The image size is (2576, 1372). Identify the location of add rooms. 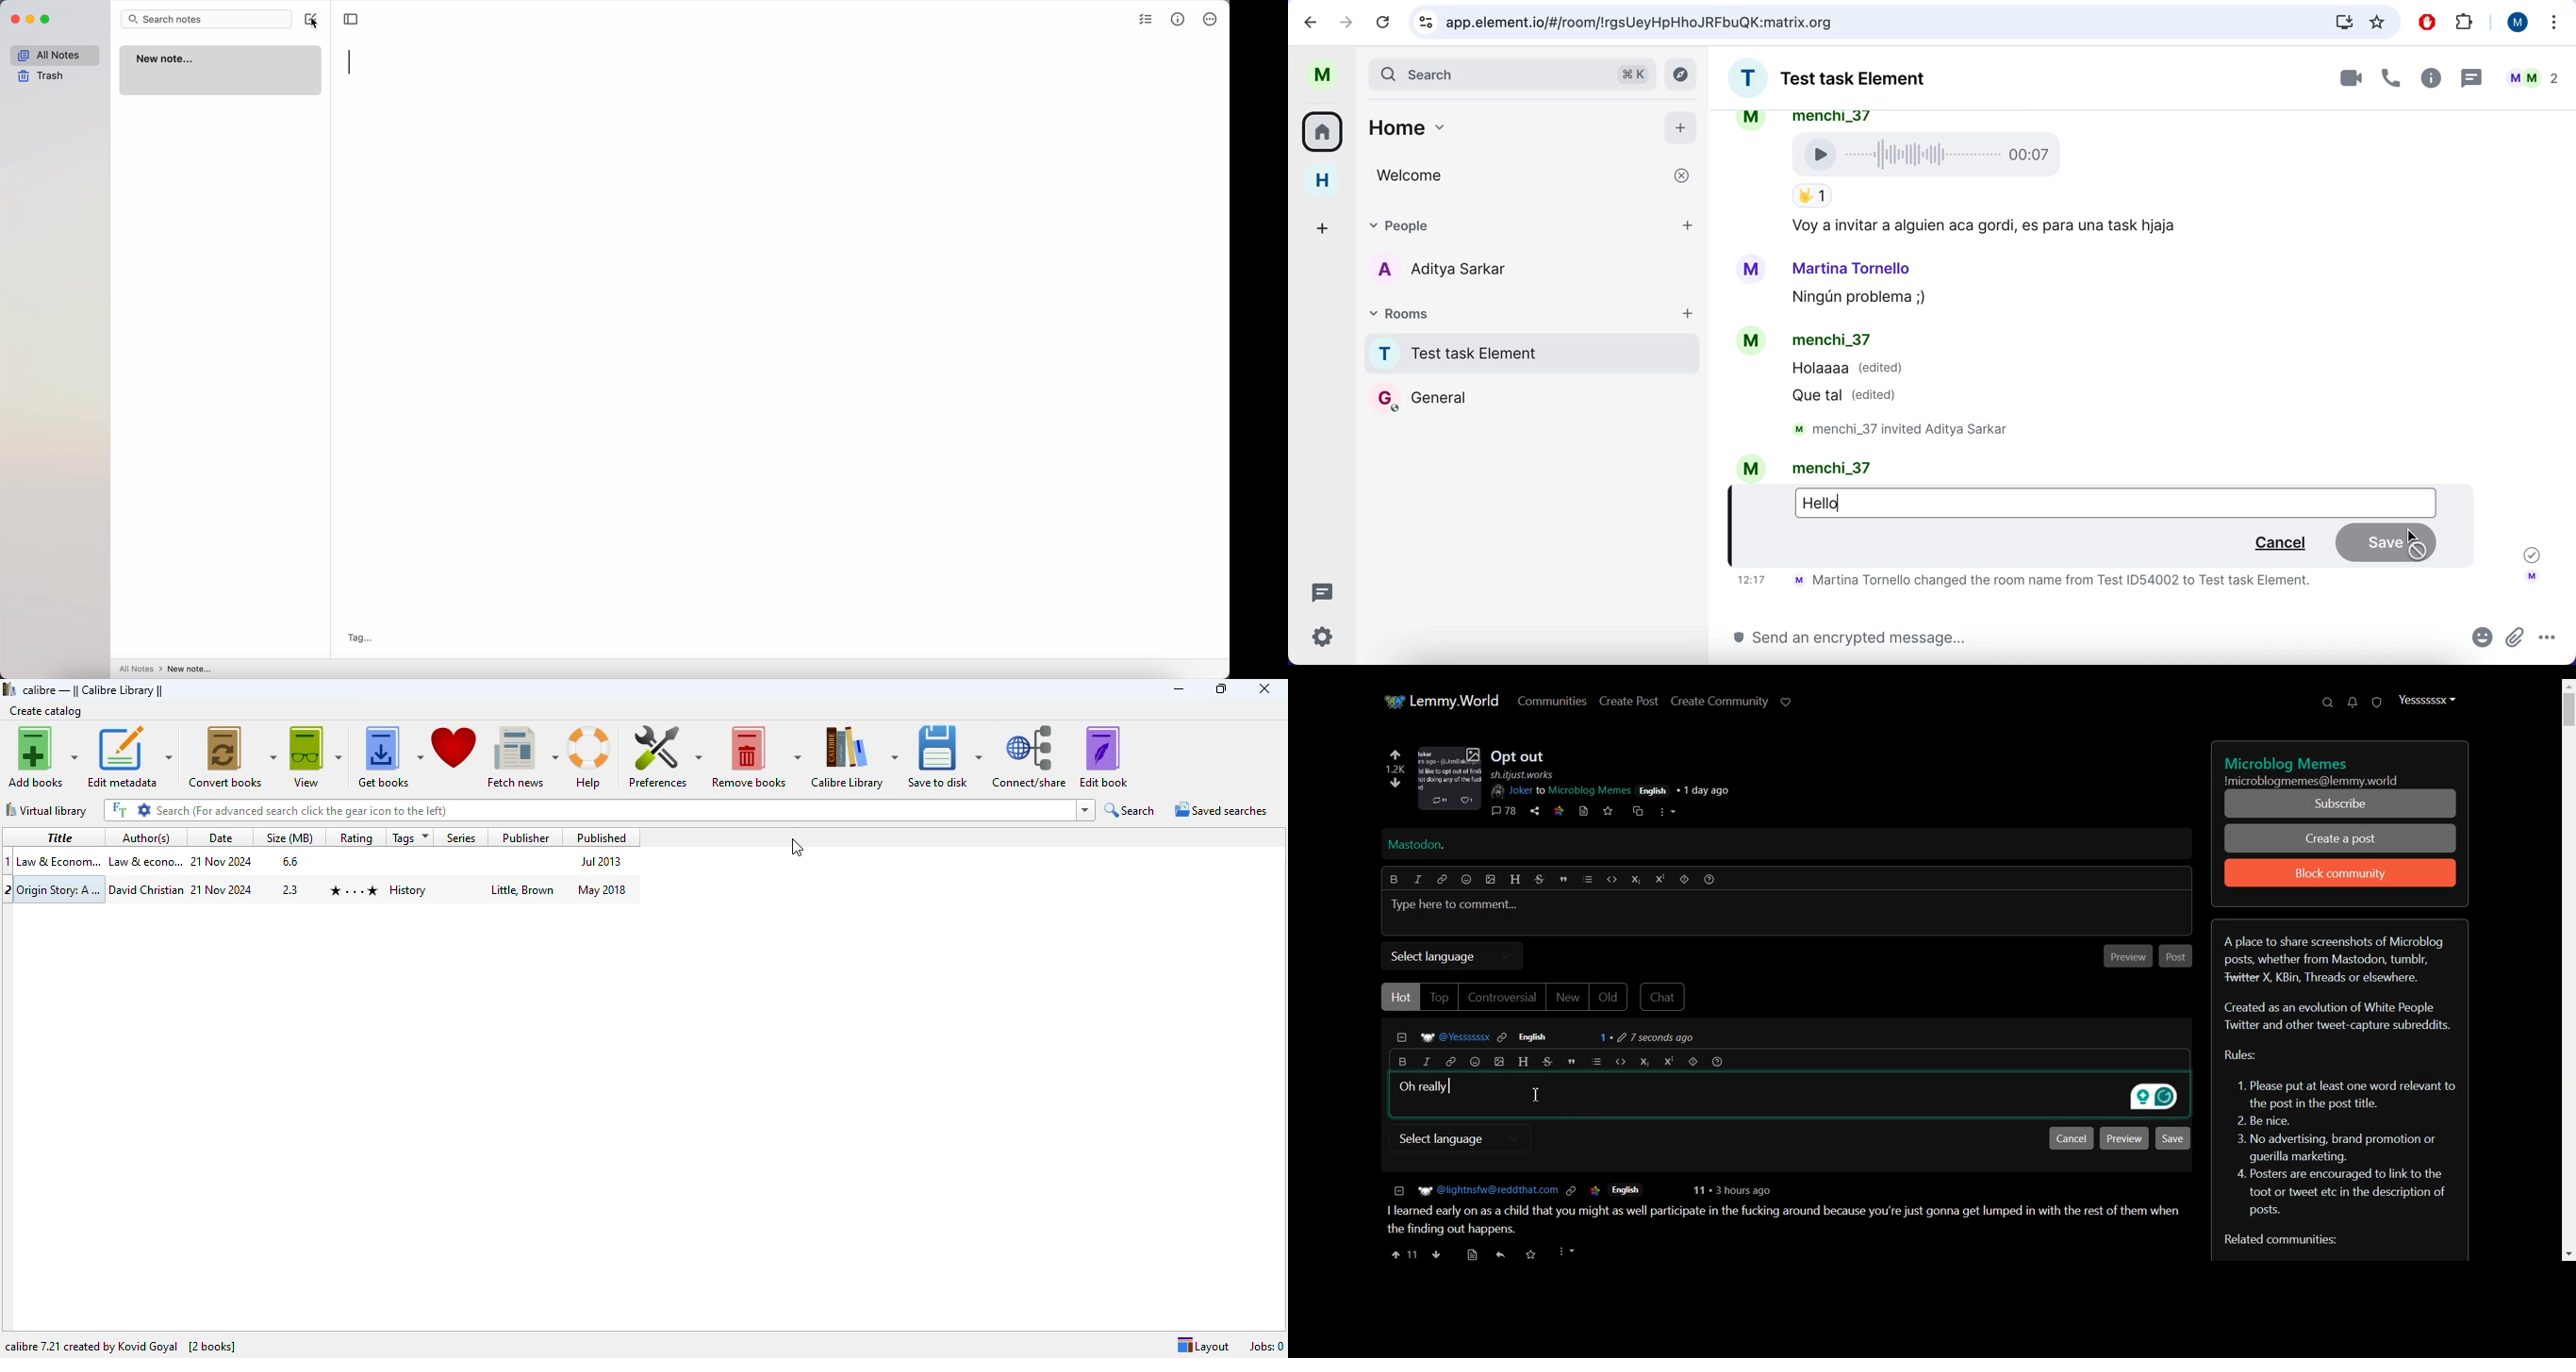
(1690, 315).